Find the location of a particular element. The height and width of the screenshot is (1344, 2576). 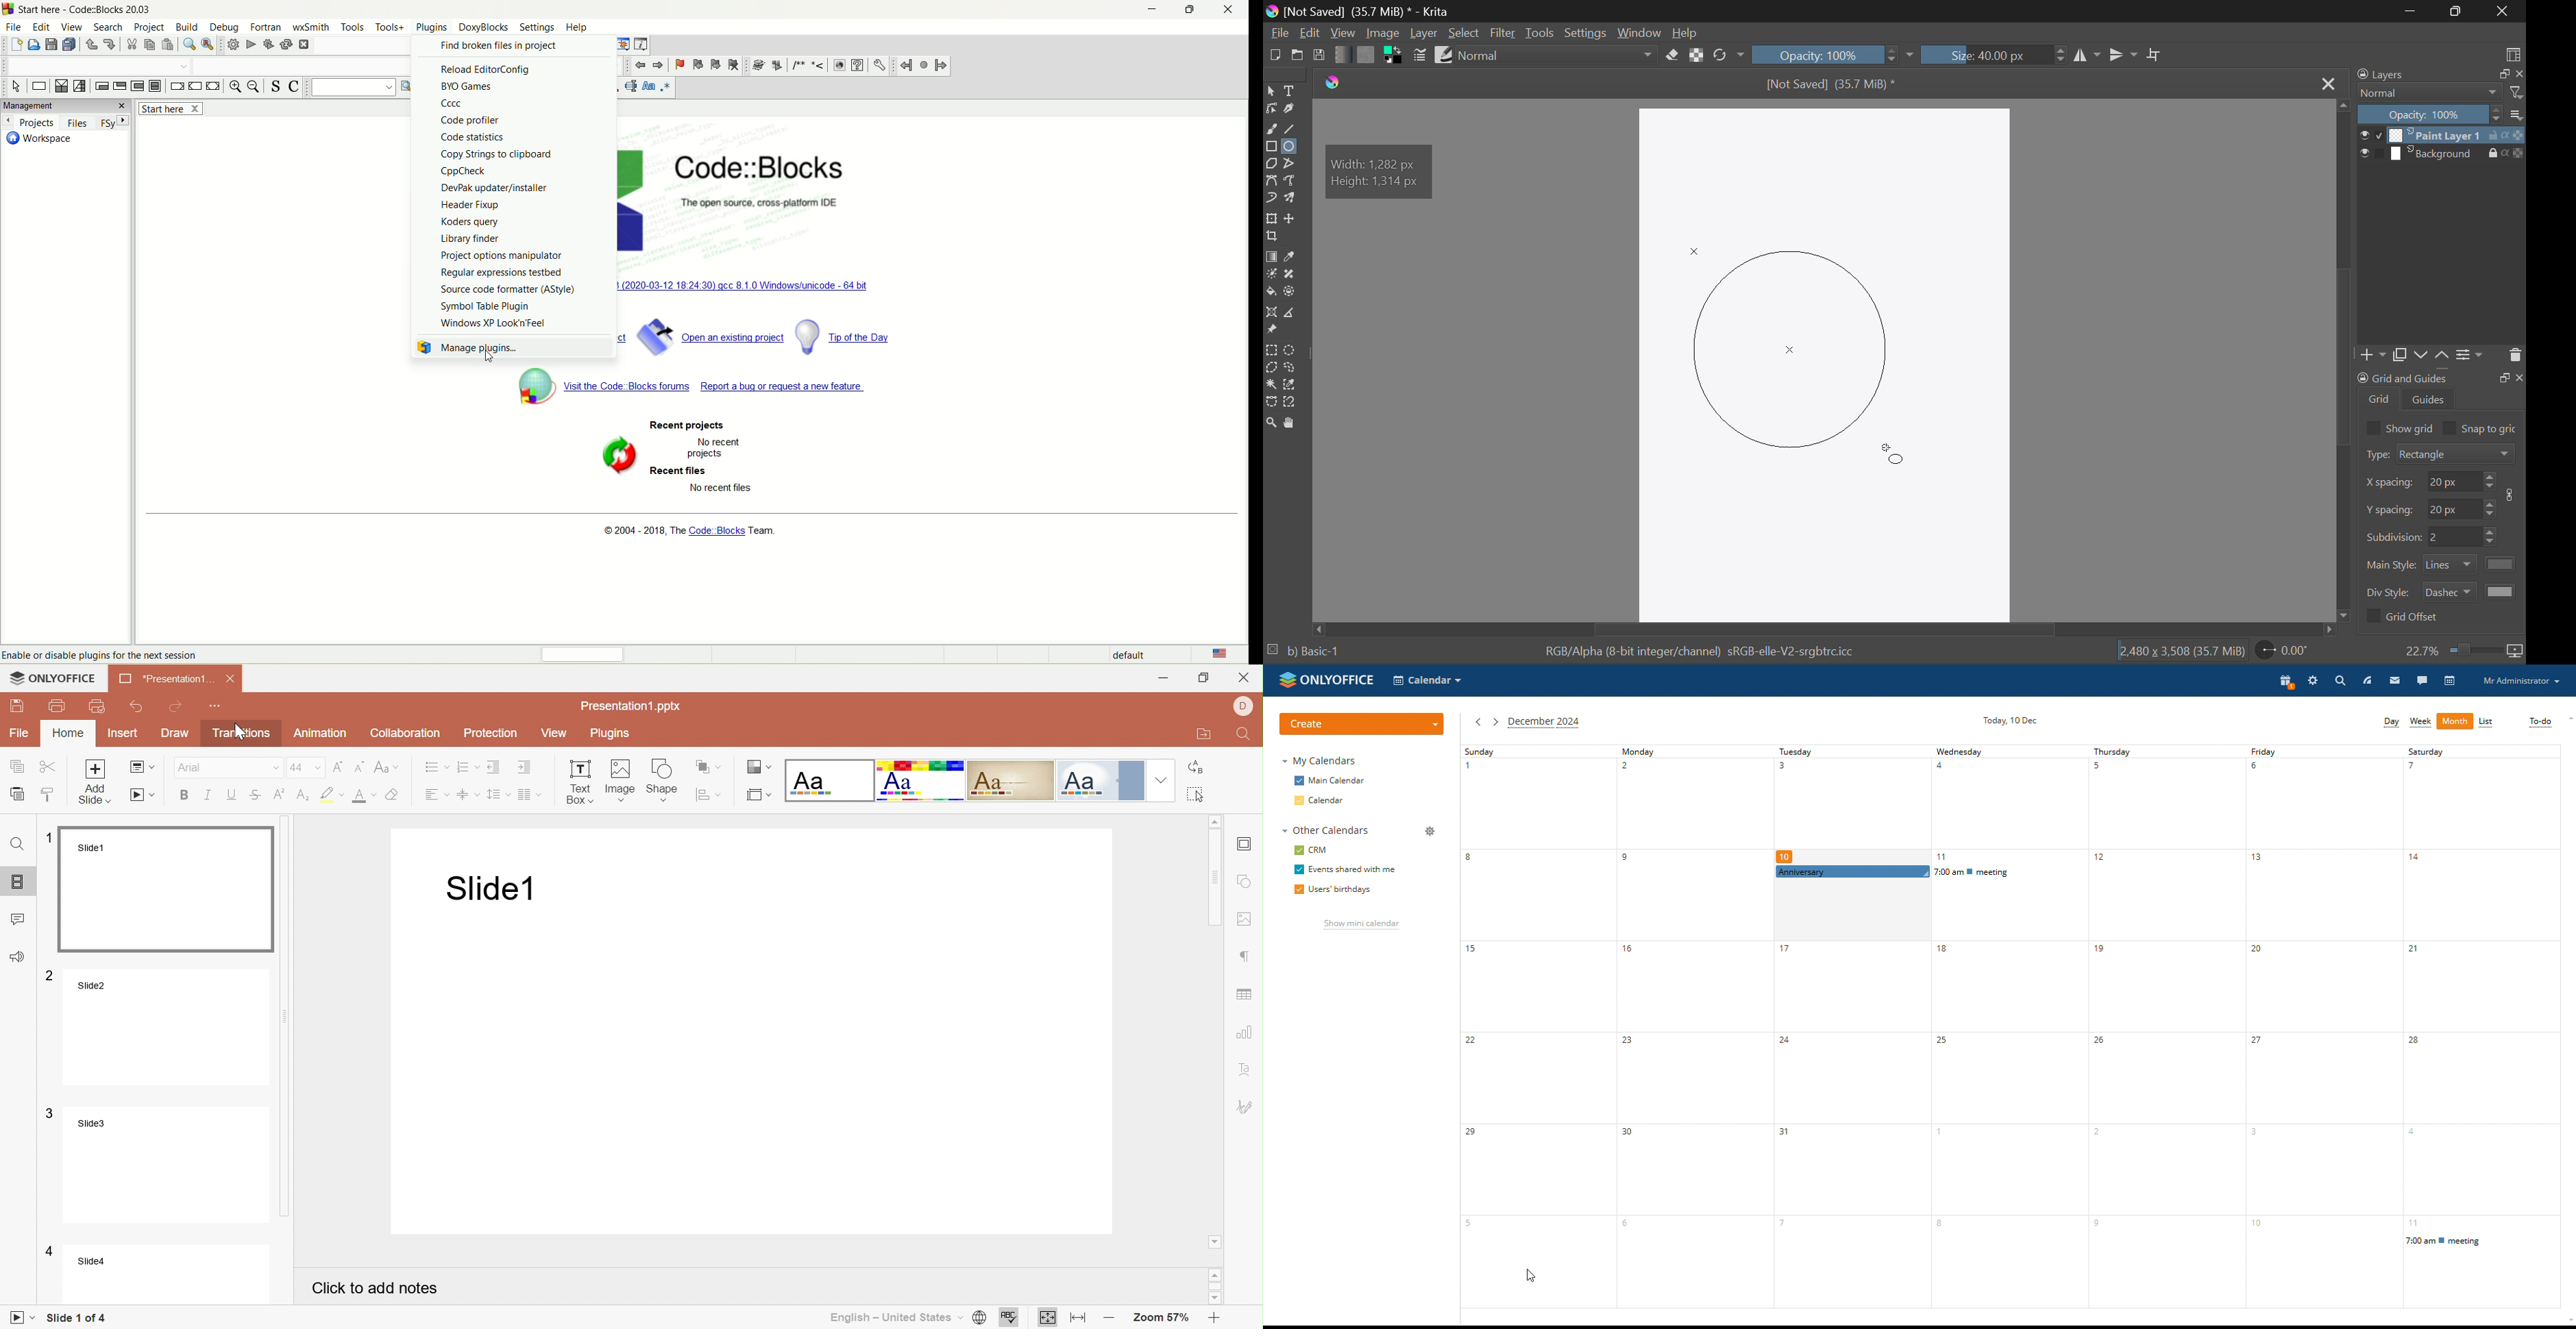

File Name & Size is located at coordinates (1835, 85).